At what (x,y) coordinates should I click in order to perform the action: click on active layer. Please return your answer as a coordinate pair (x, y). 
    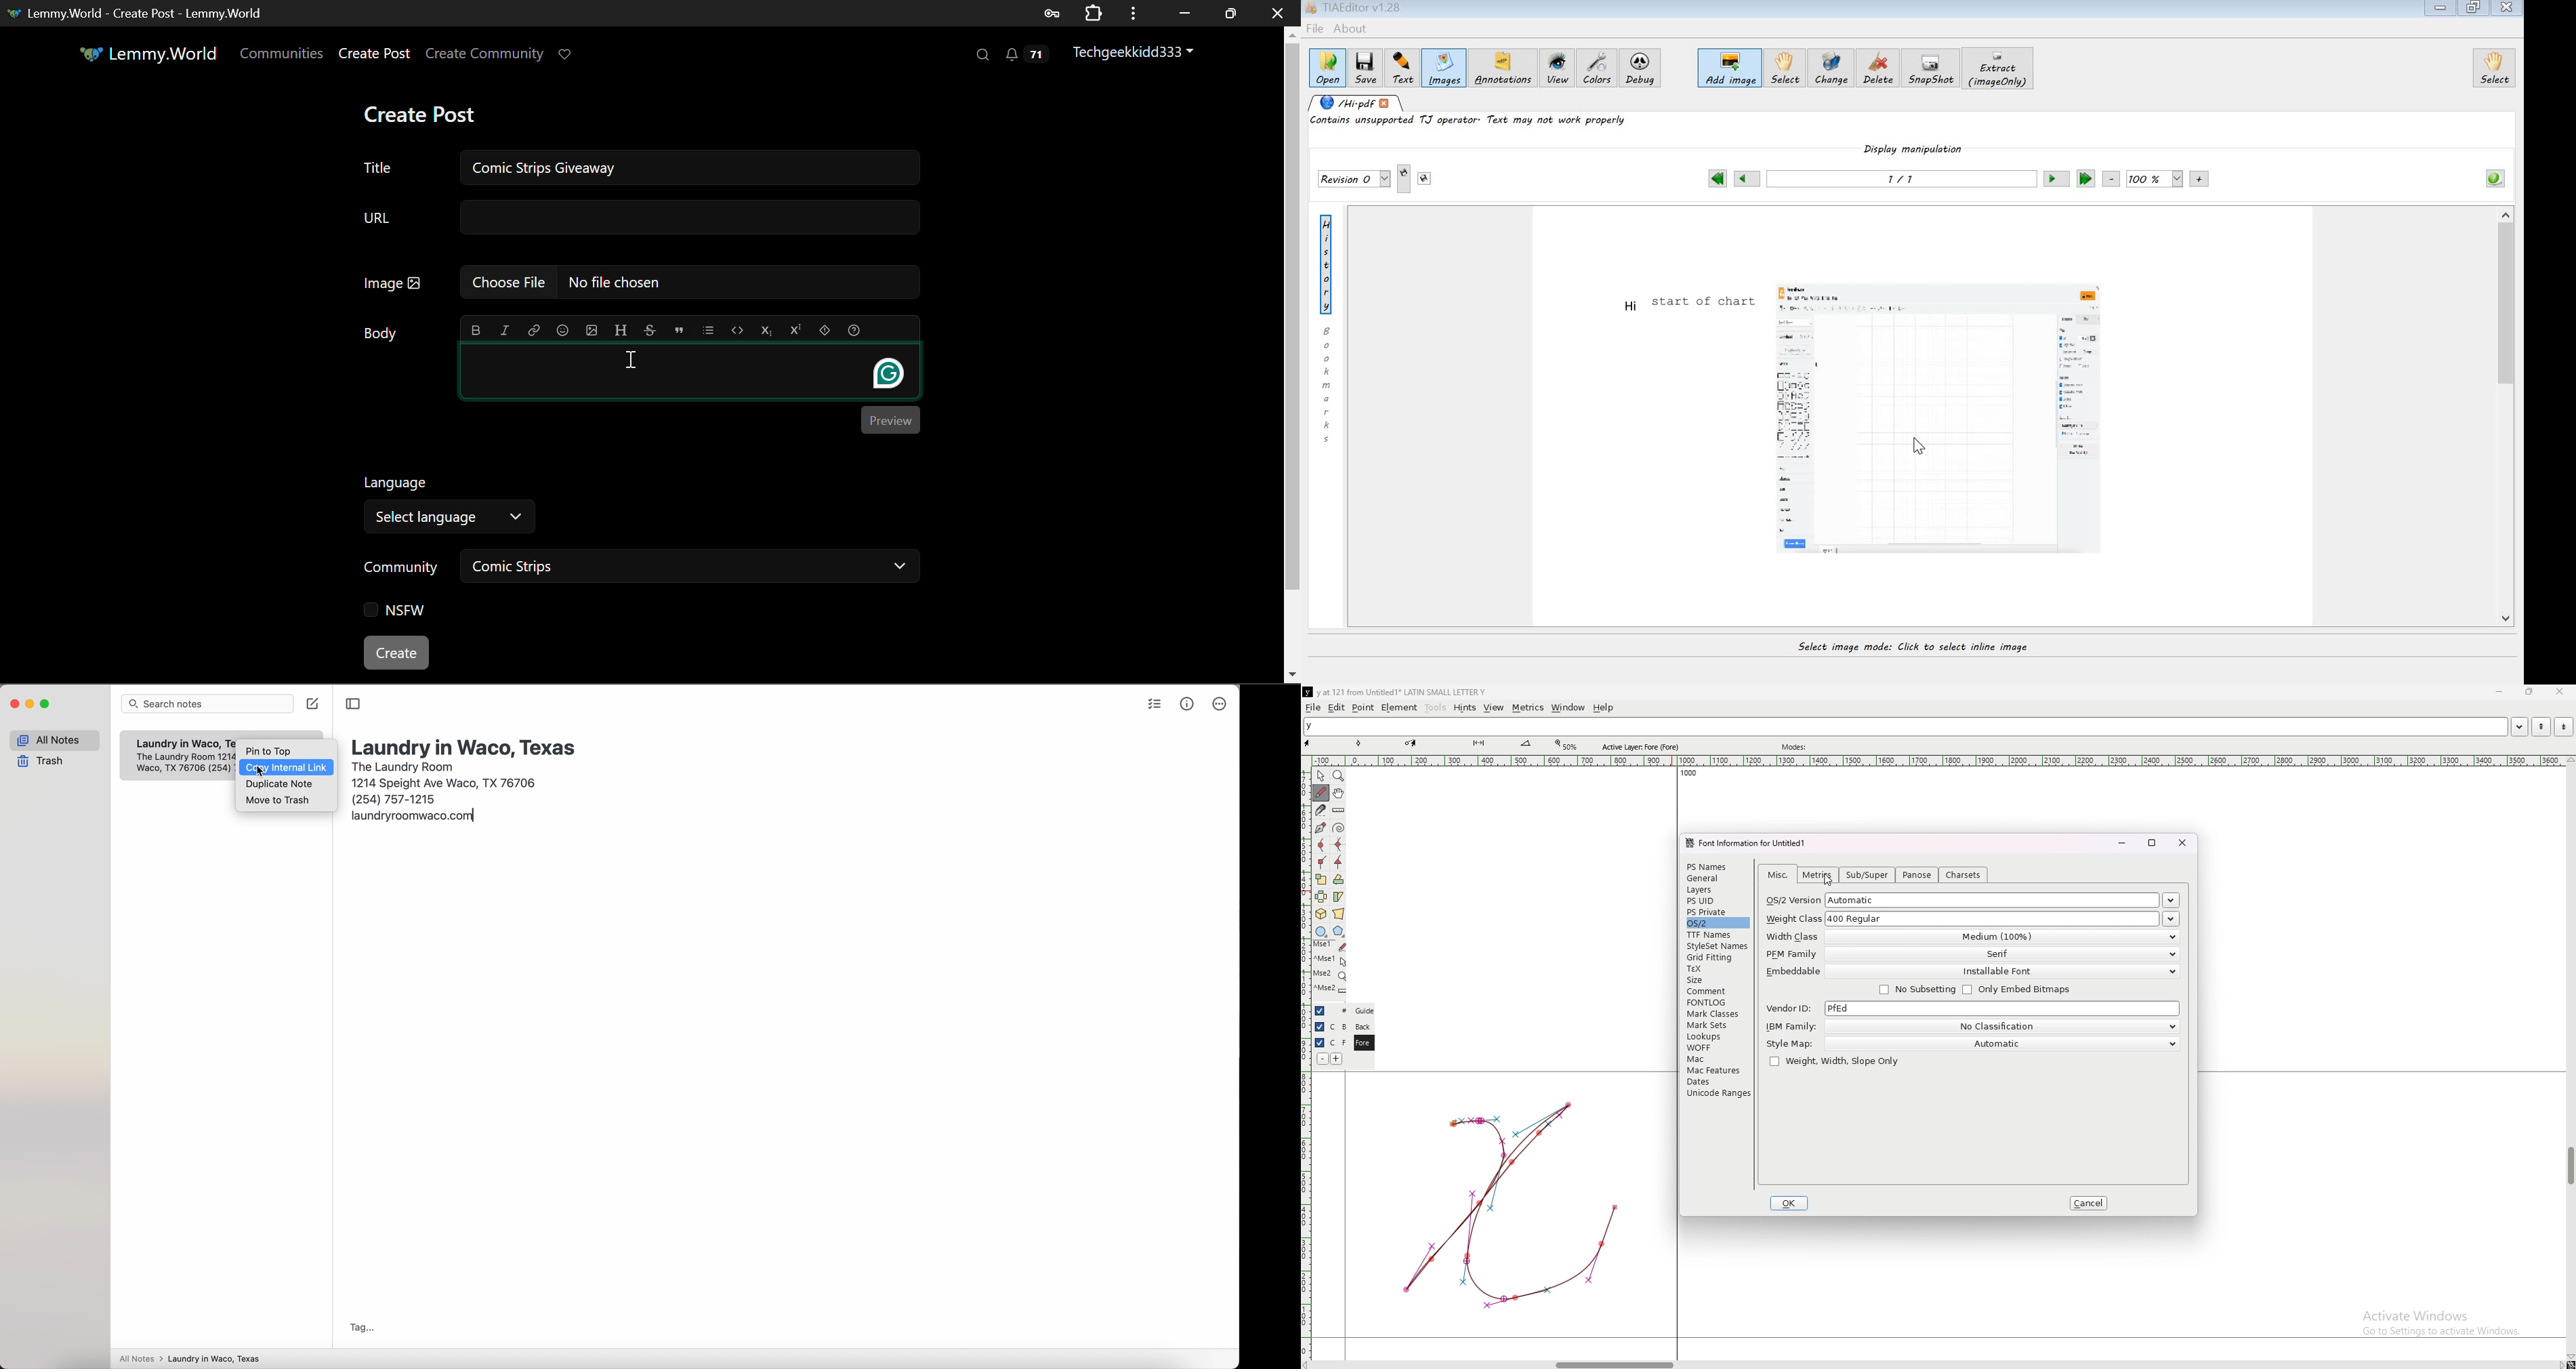
    Looking at the image, I should click on (1644, 747).